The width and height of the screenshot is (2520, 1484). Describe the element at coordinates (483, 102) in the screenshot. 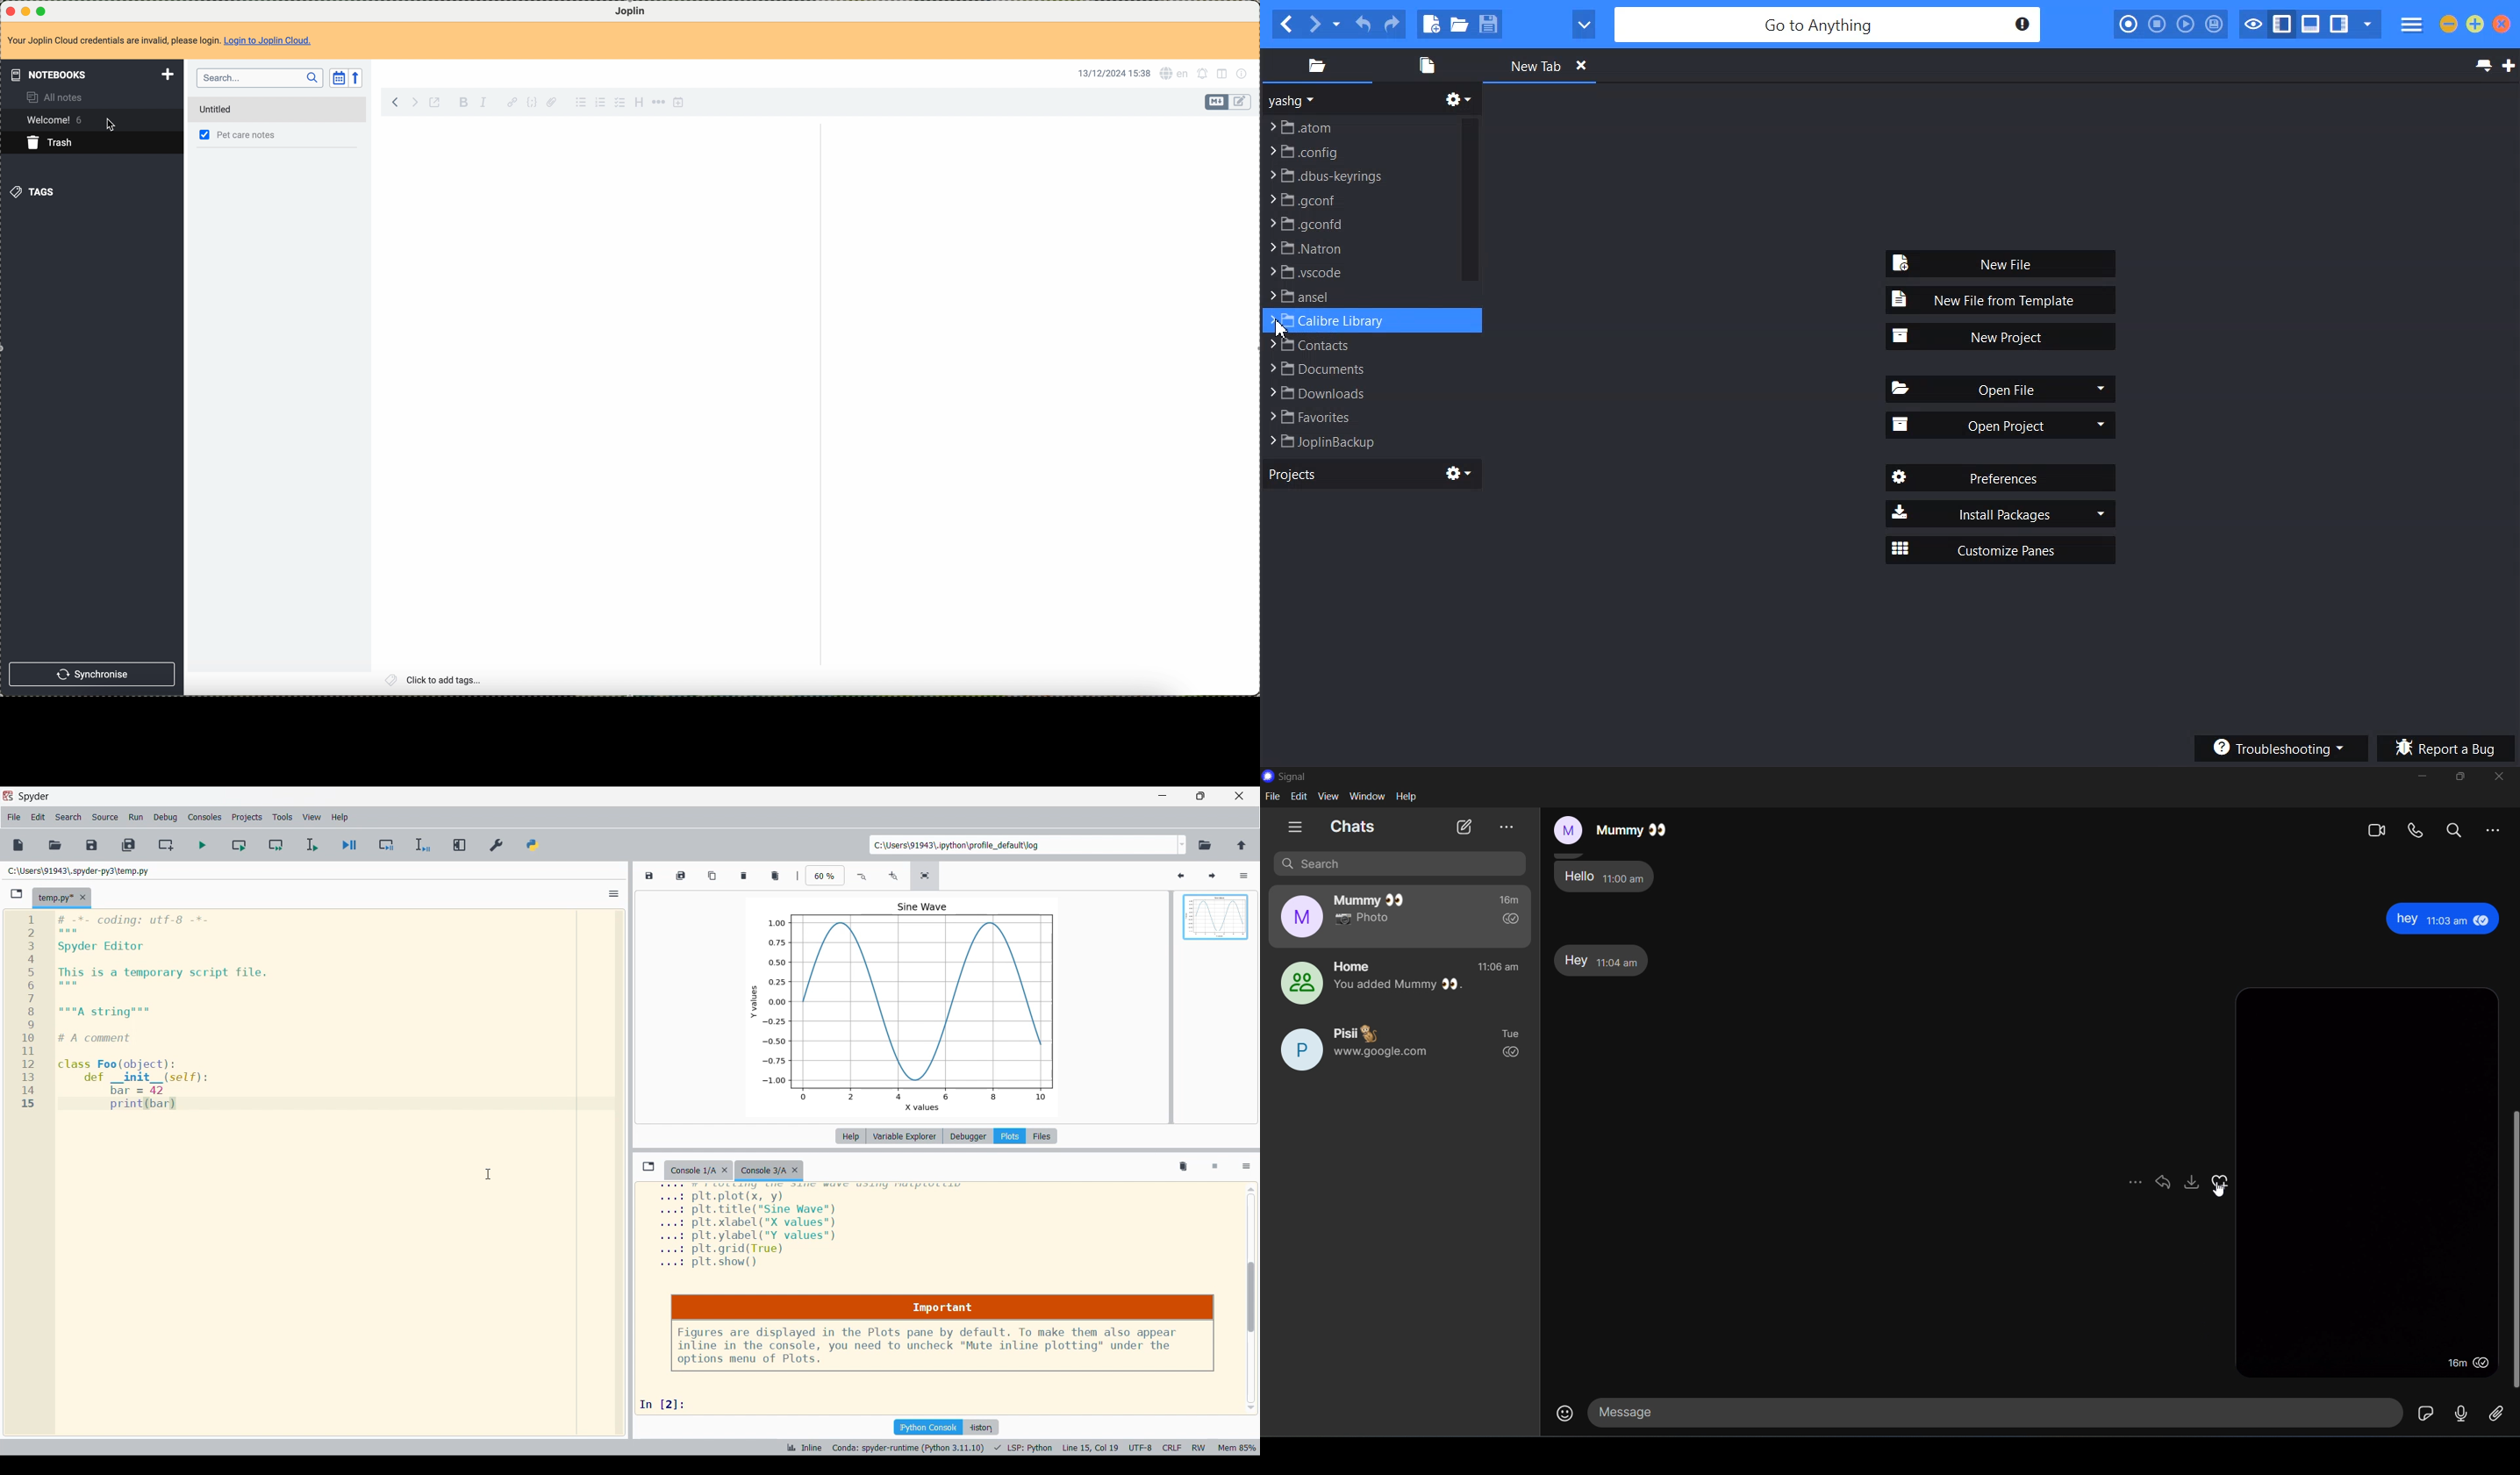

I see `italic` at that location.